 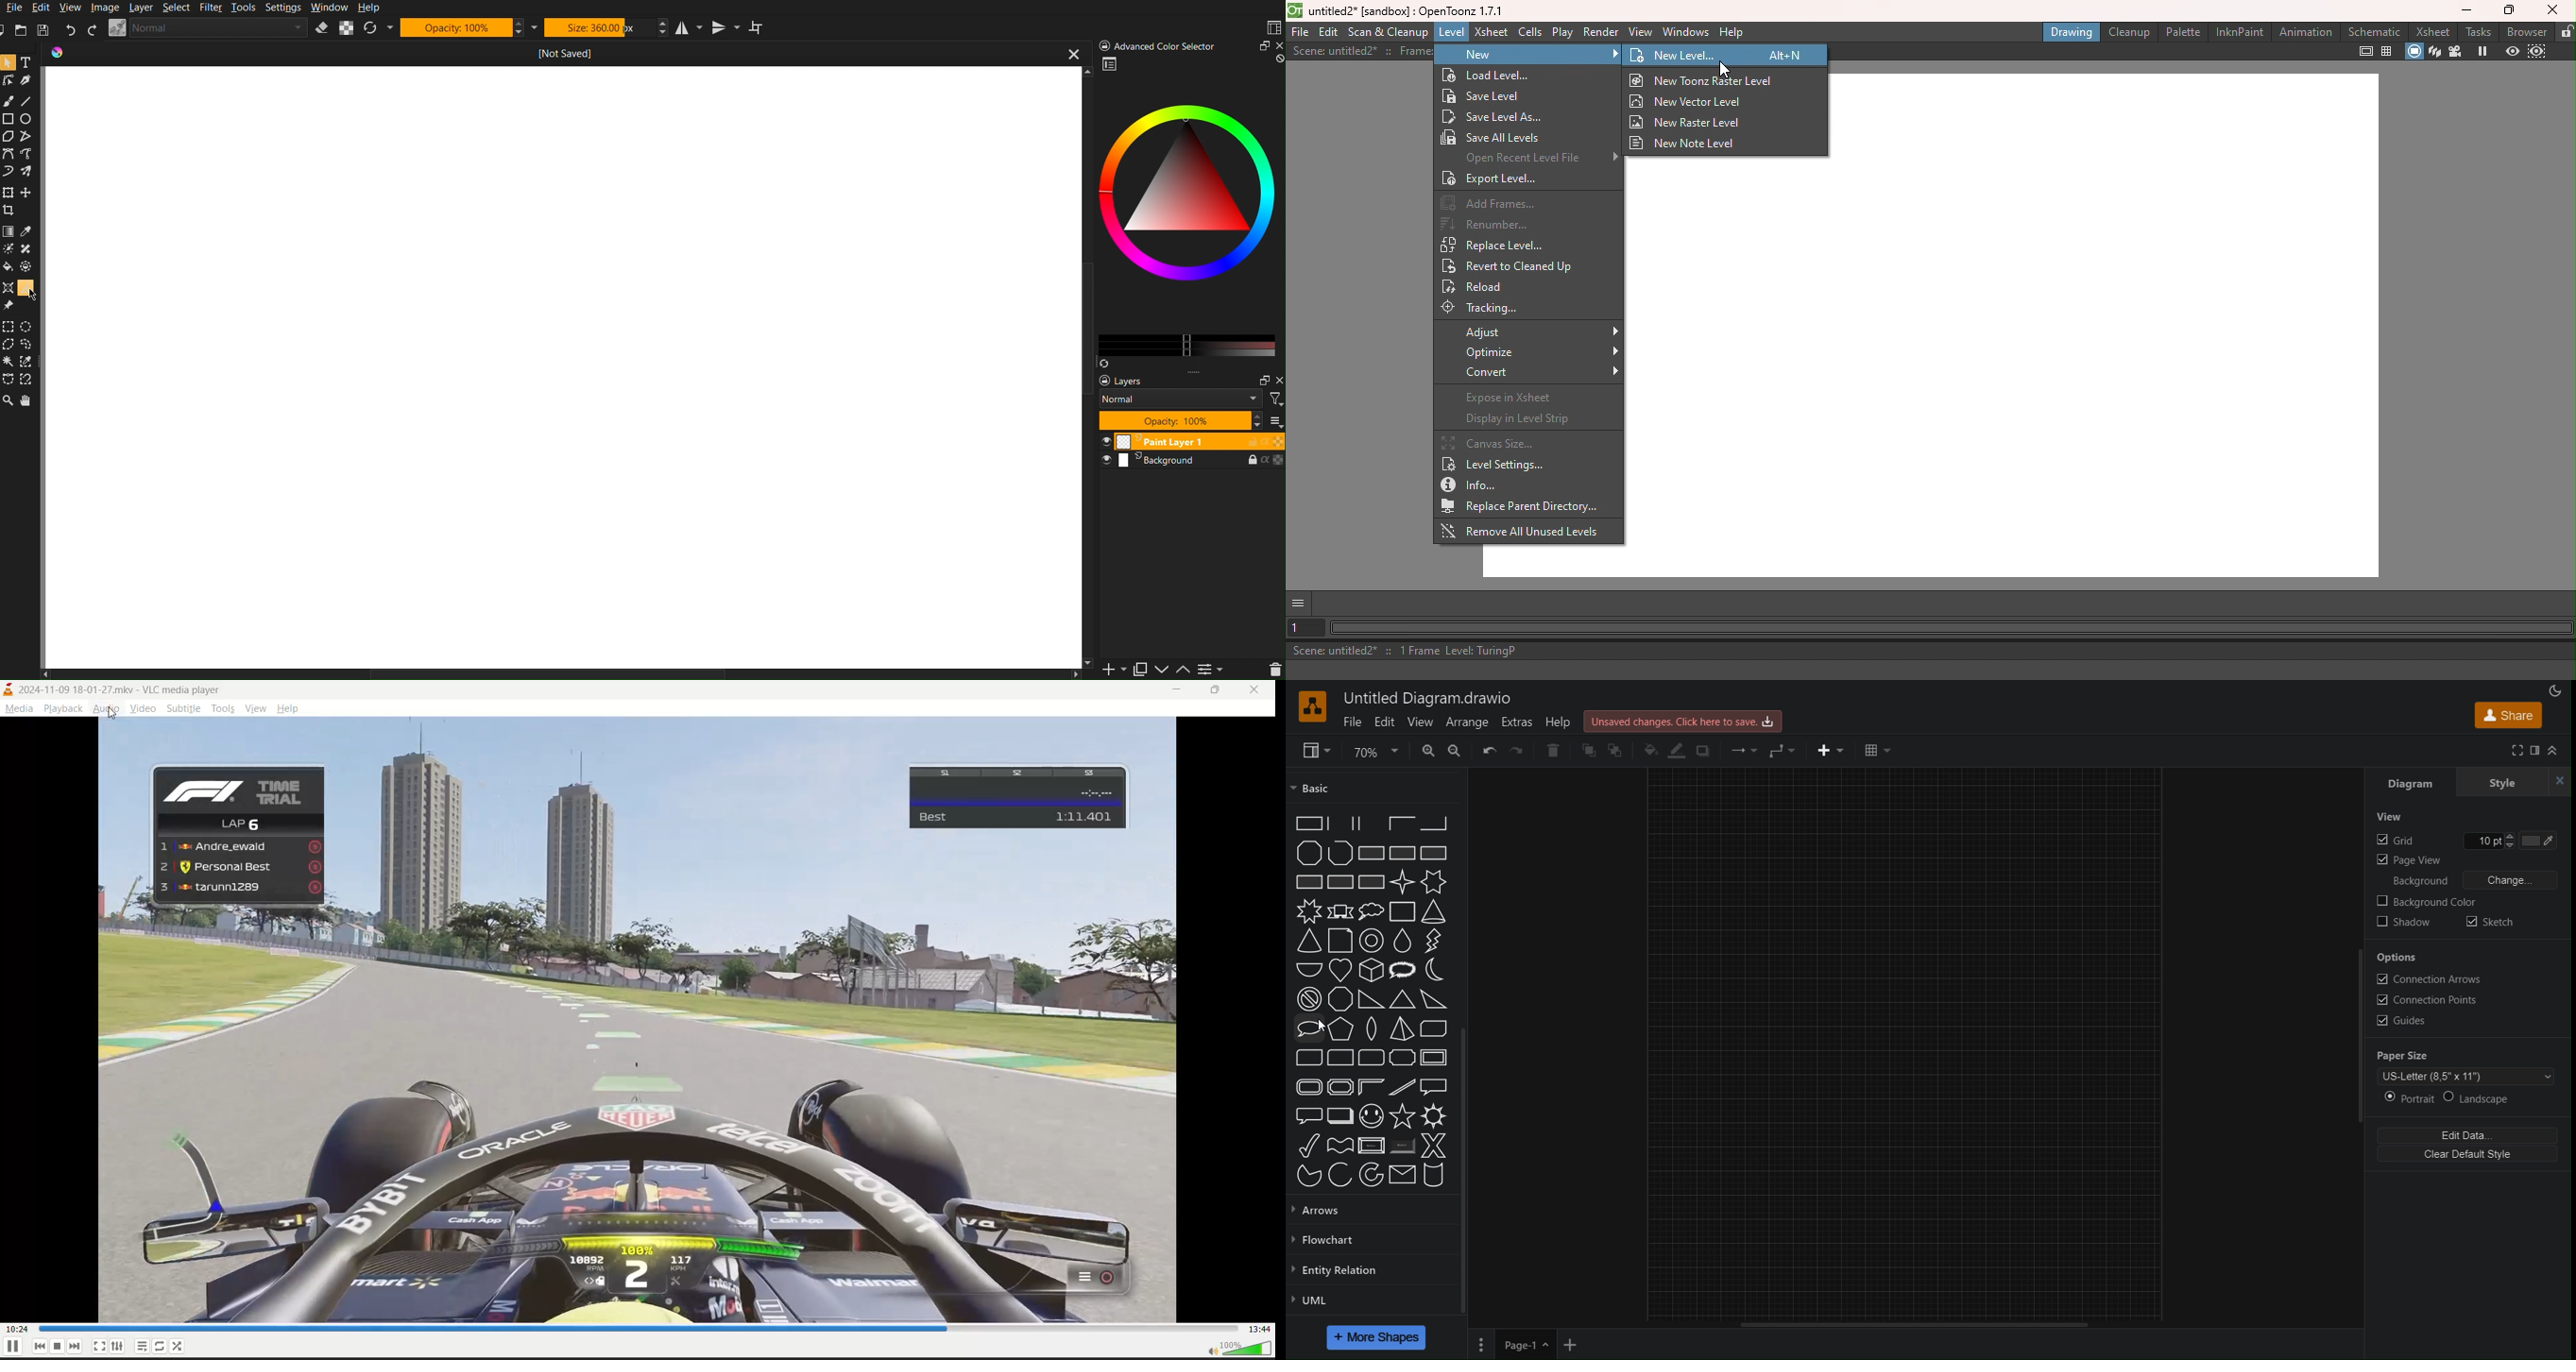 I want to click on Pyramid, so click(x=1401, y=1029).